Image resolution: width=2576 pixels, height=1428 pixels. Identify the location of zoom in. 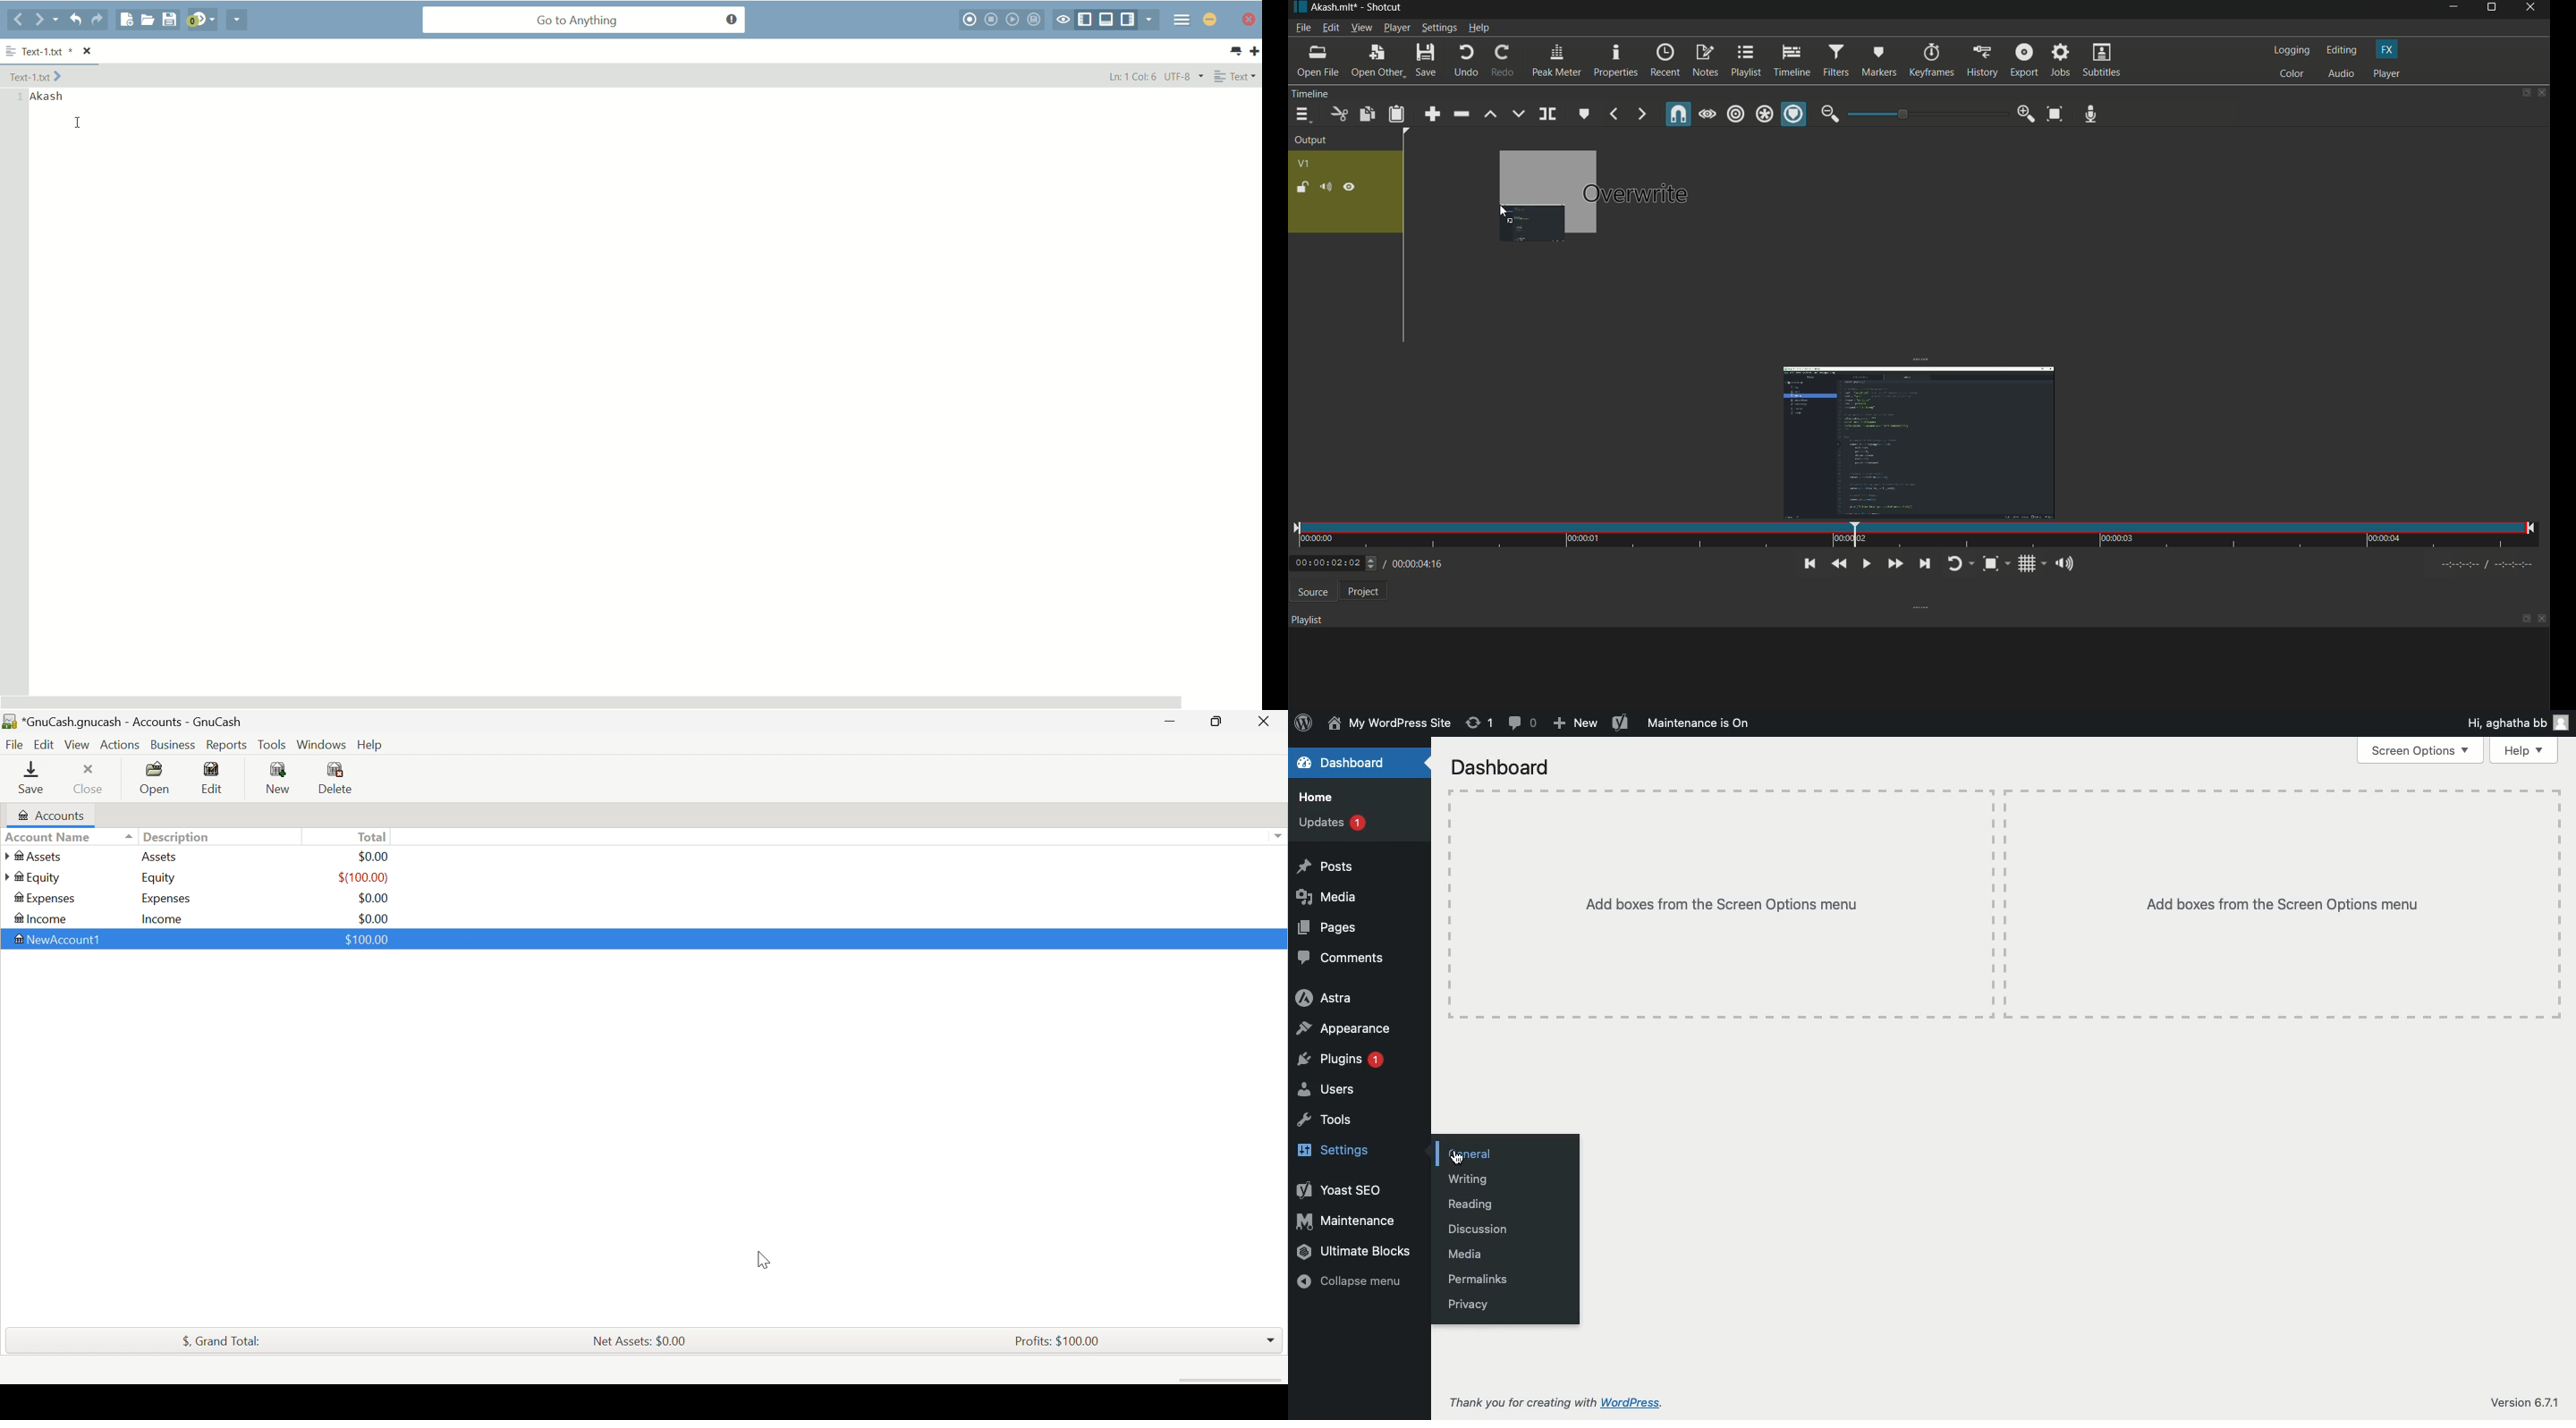
(2026, 114).